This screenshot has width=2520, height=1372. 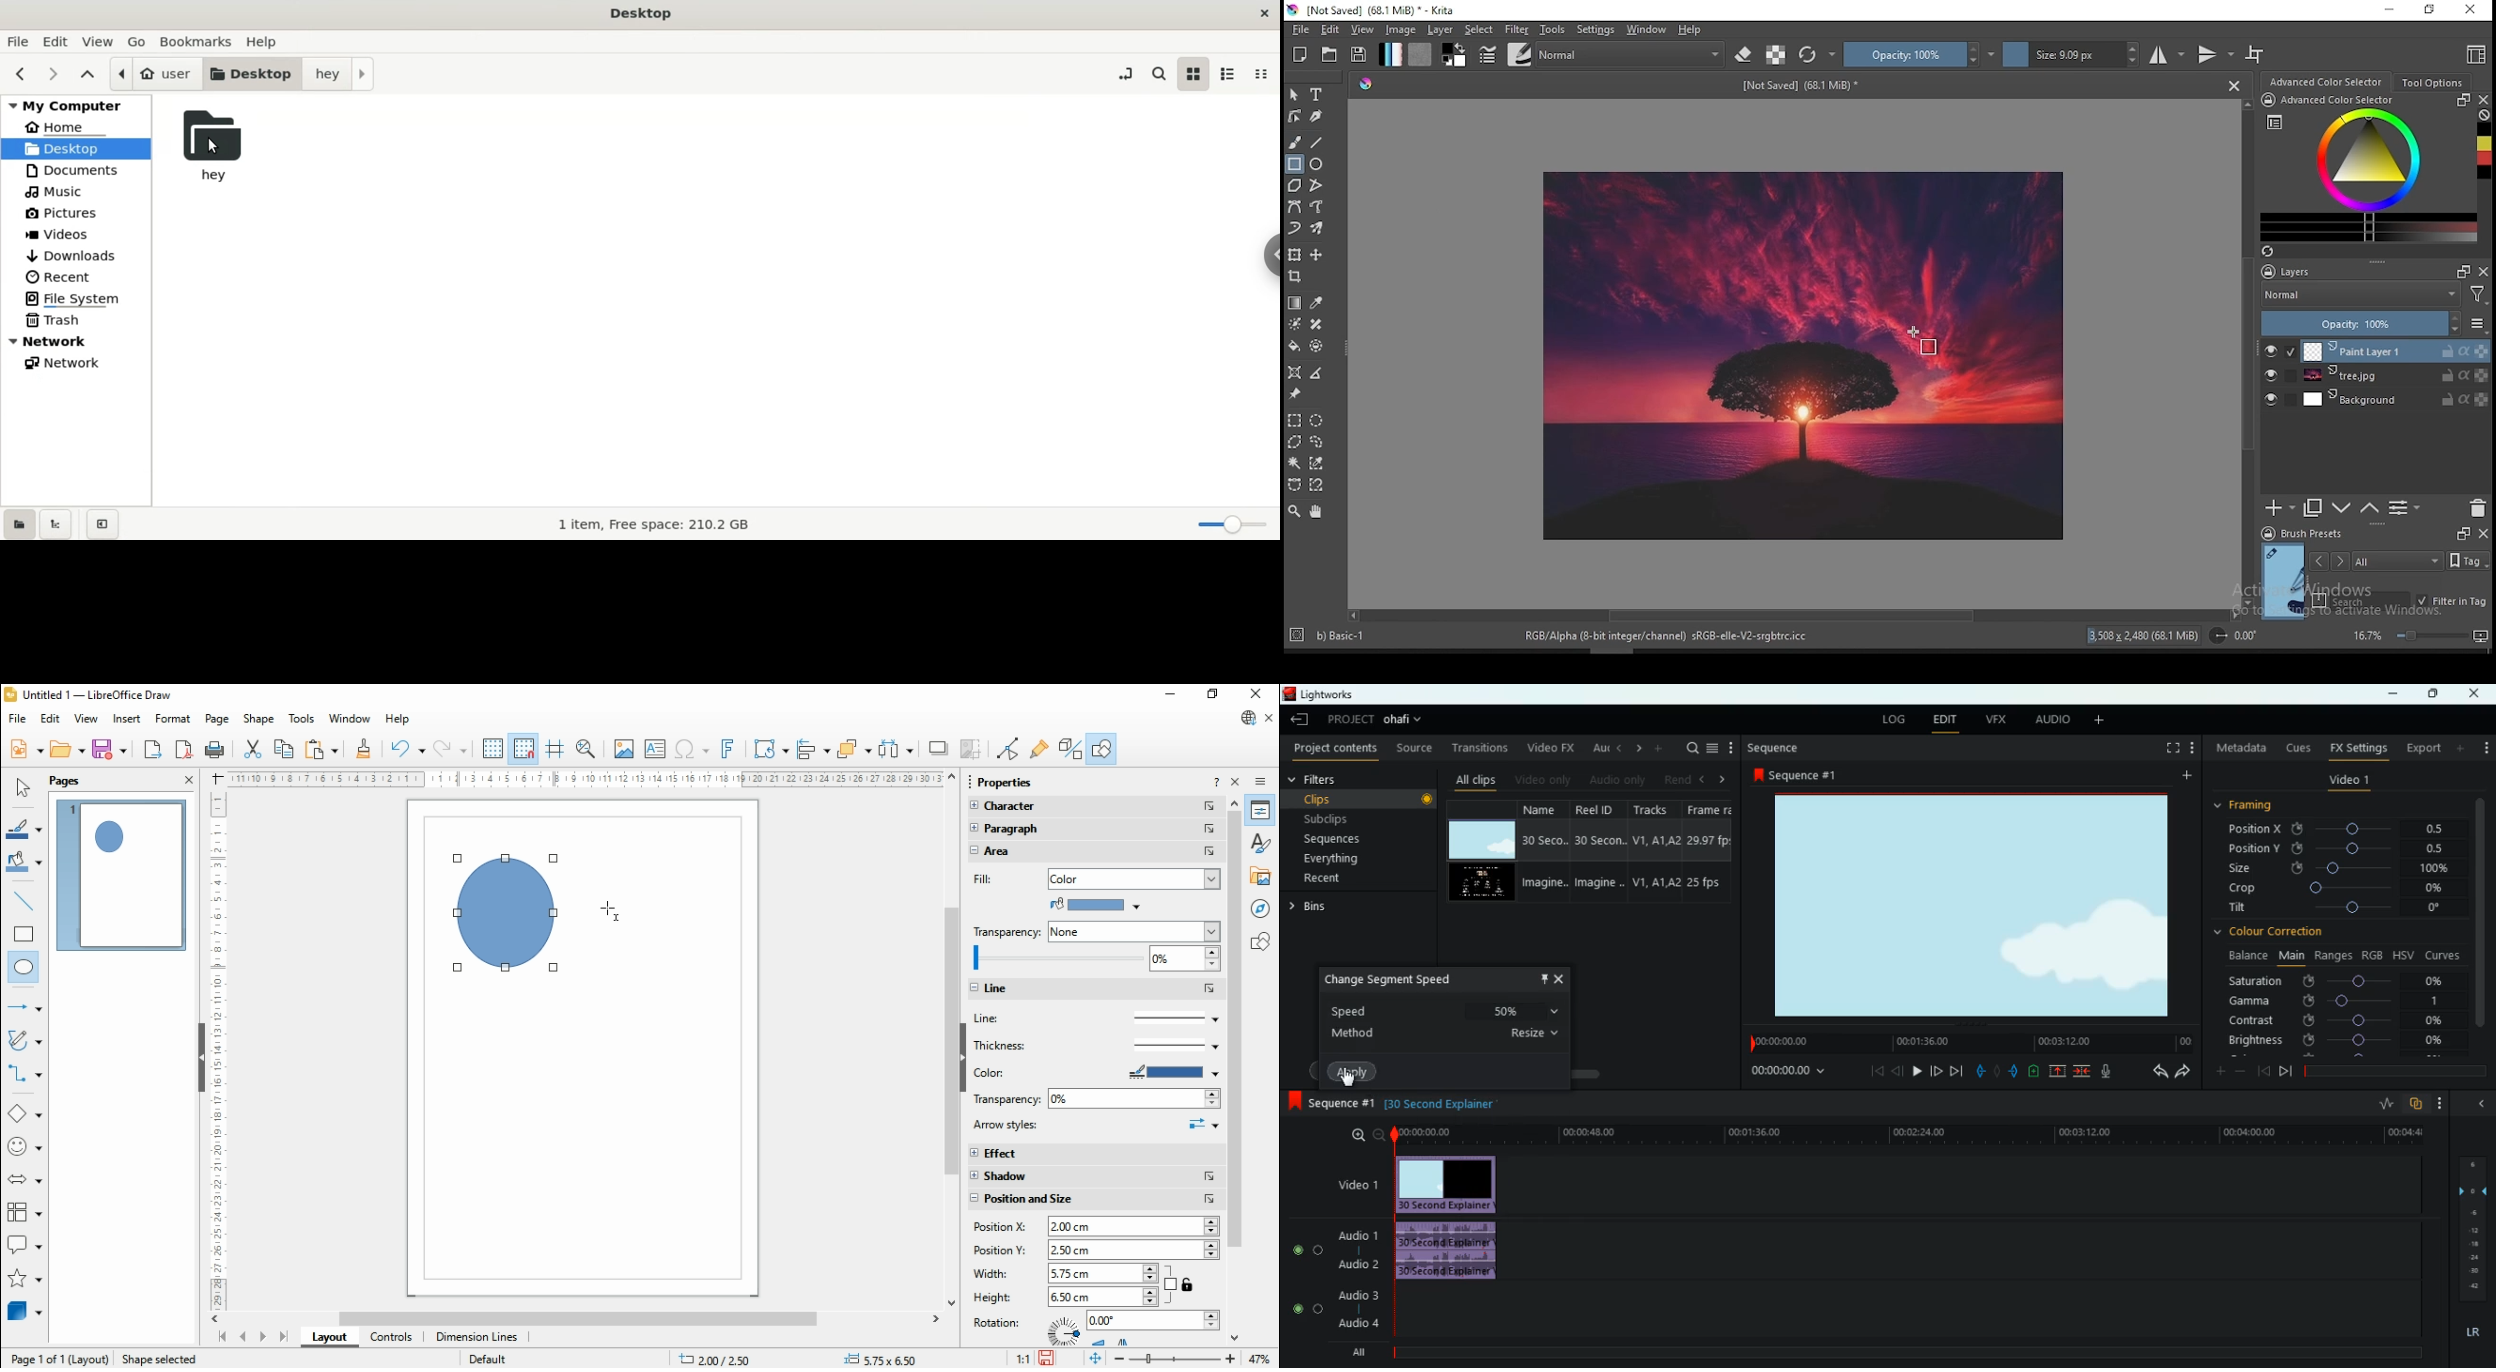 What do you see at coordinates (364, 748) in the screenshot?
I see `clone formatting` at bounding box center [364, 748].